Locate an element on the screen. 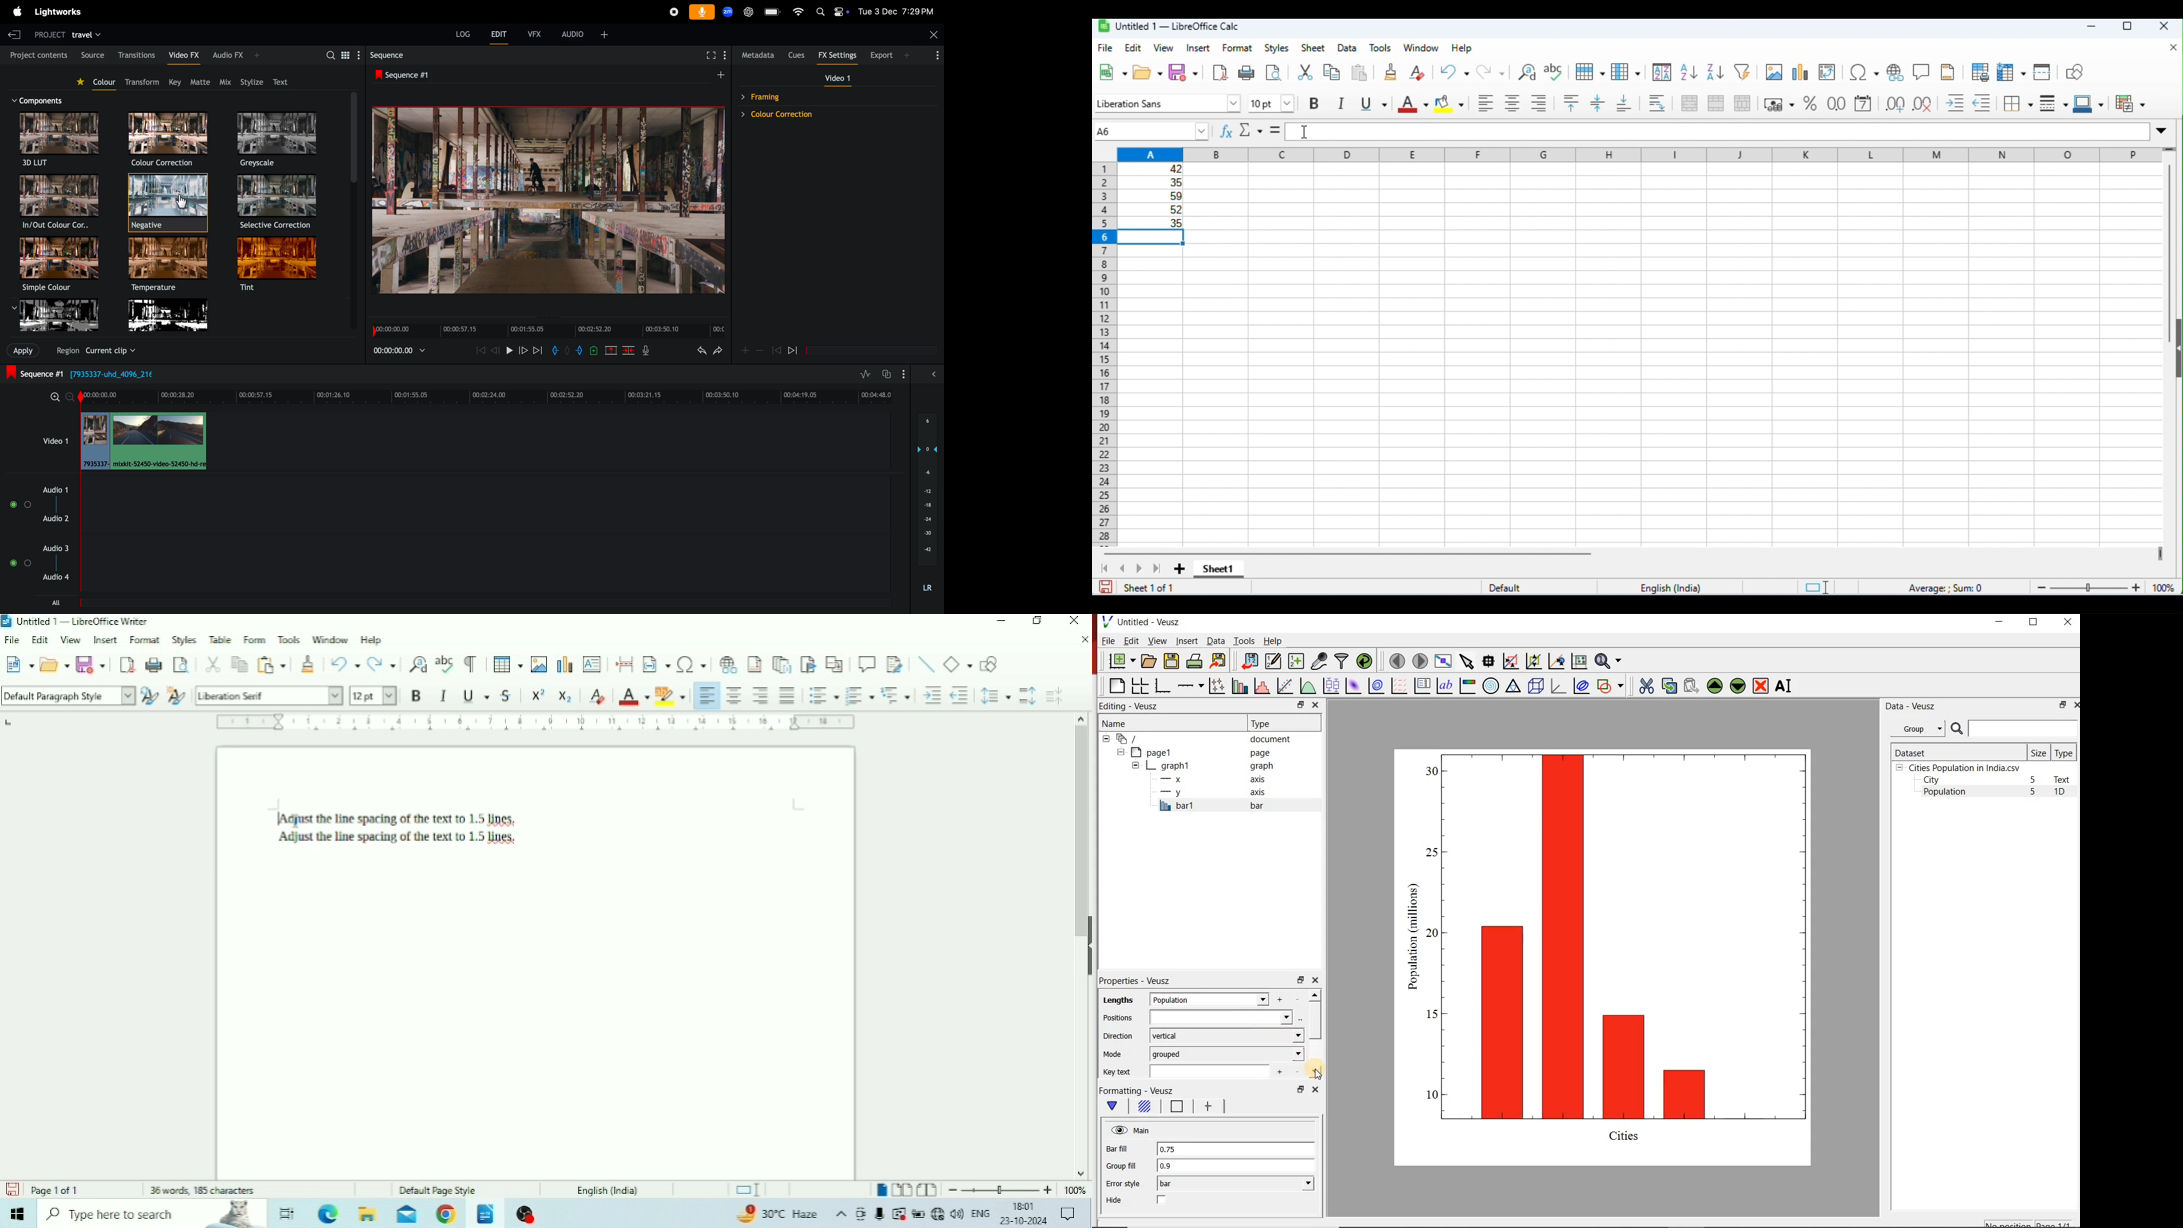 This screenshot has width=2184, height=1232. Close Document is located at coordinates (1083, 640).